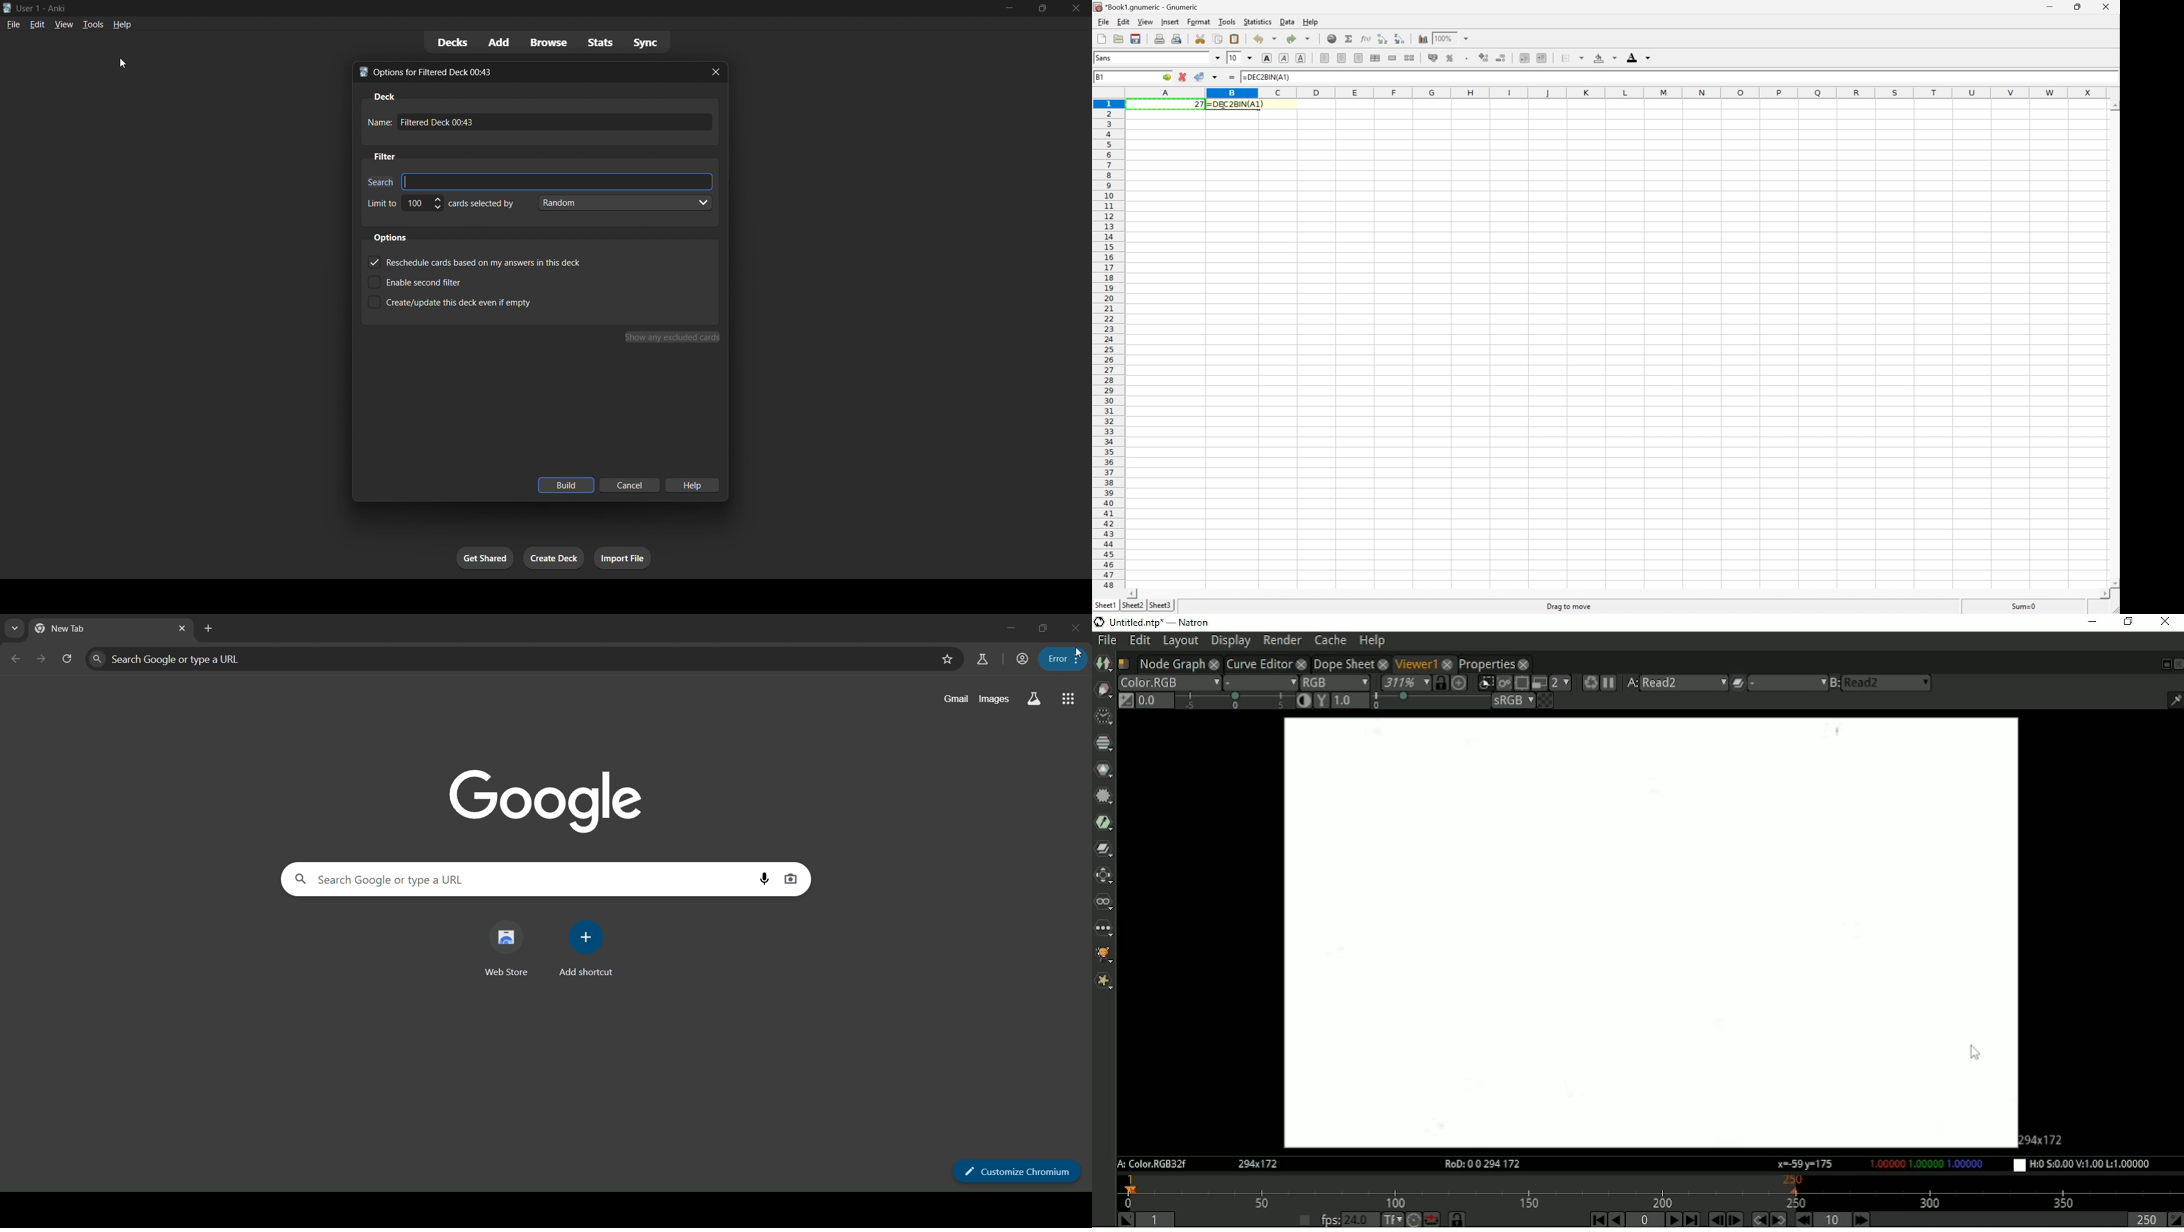 Image resolution: width=2184 pixels, height=1232 pixels. Describe the element at coordinates (1130, 593) in the screenshot. I see `Scroll Left` at that location.